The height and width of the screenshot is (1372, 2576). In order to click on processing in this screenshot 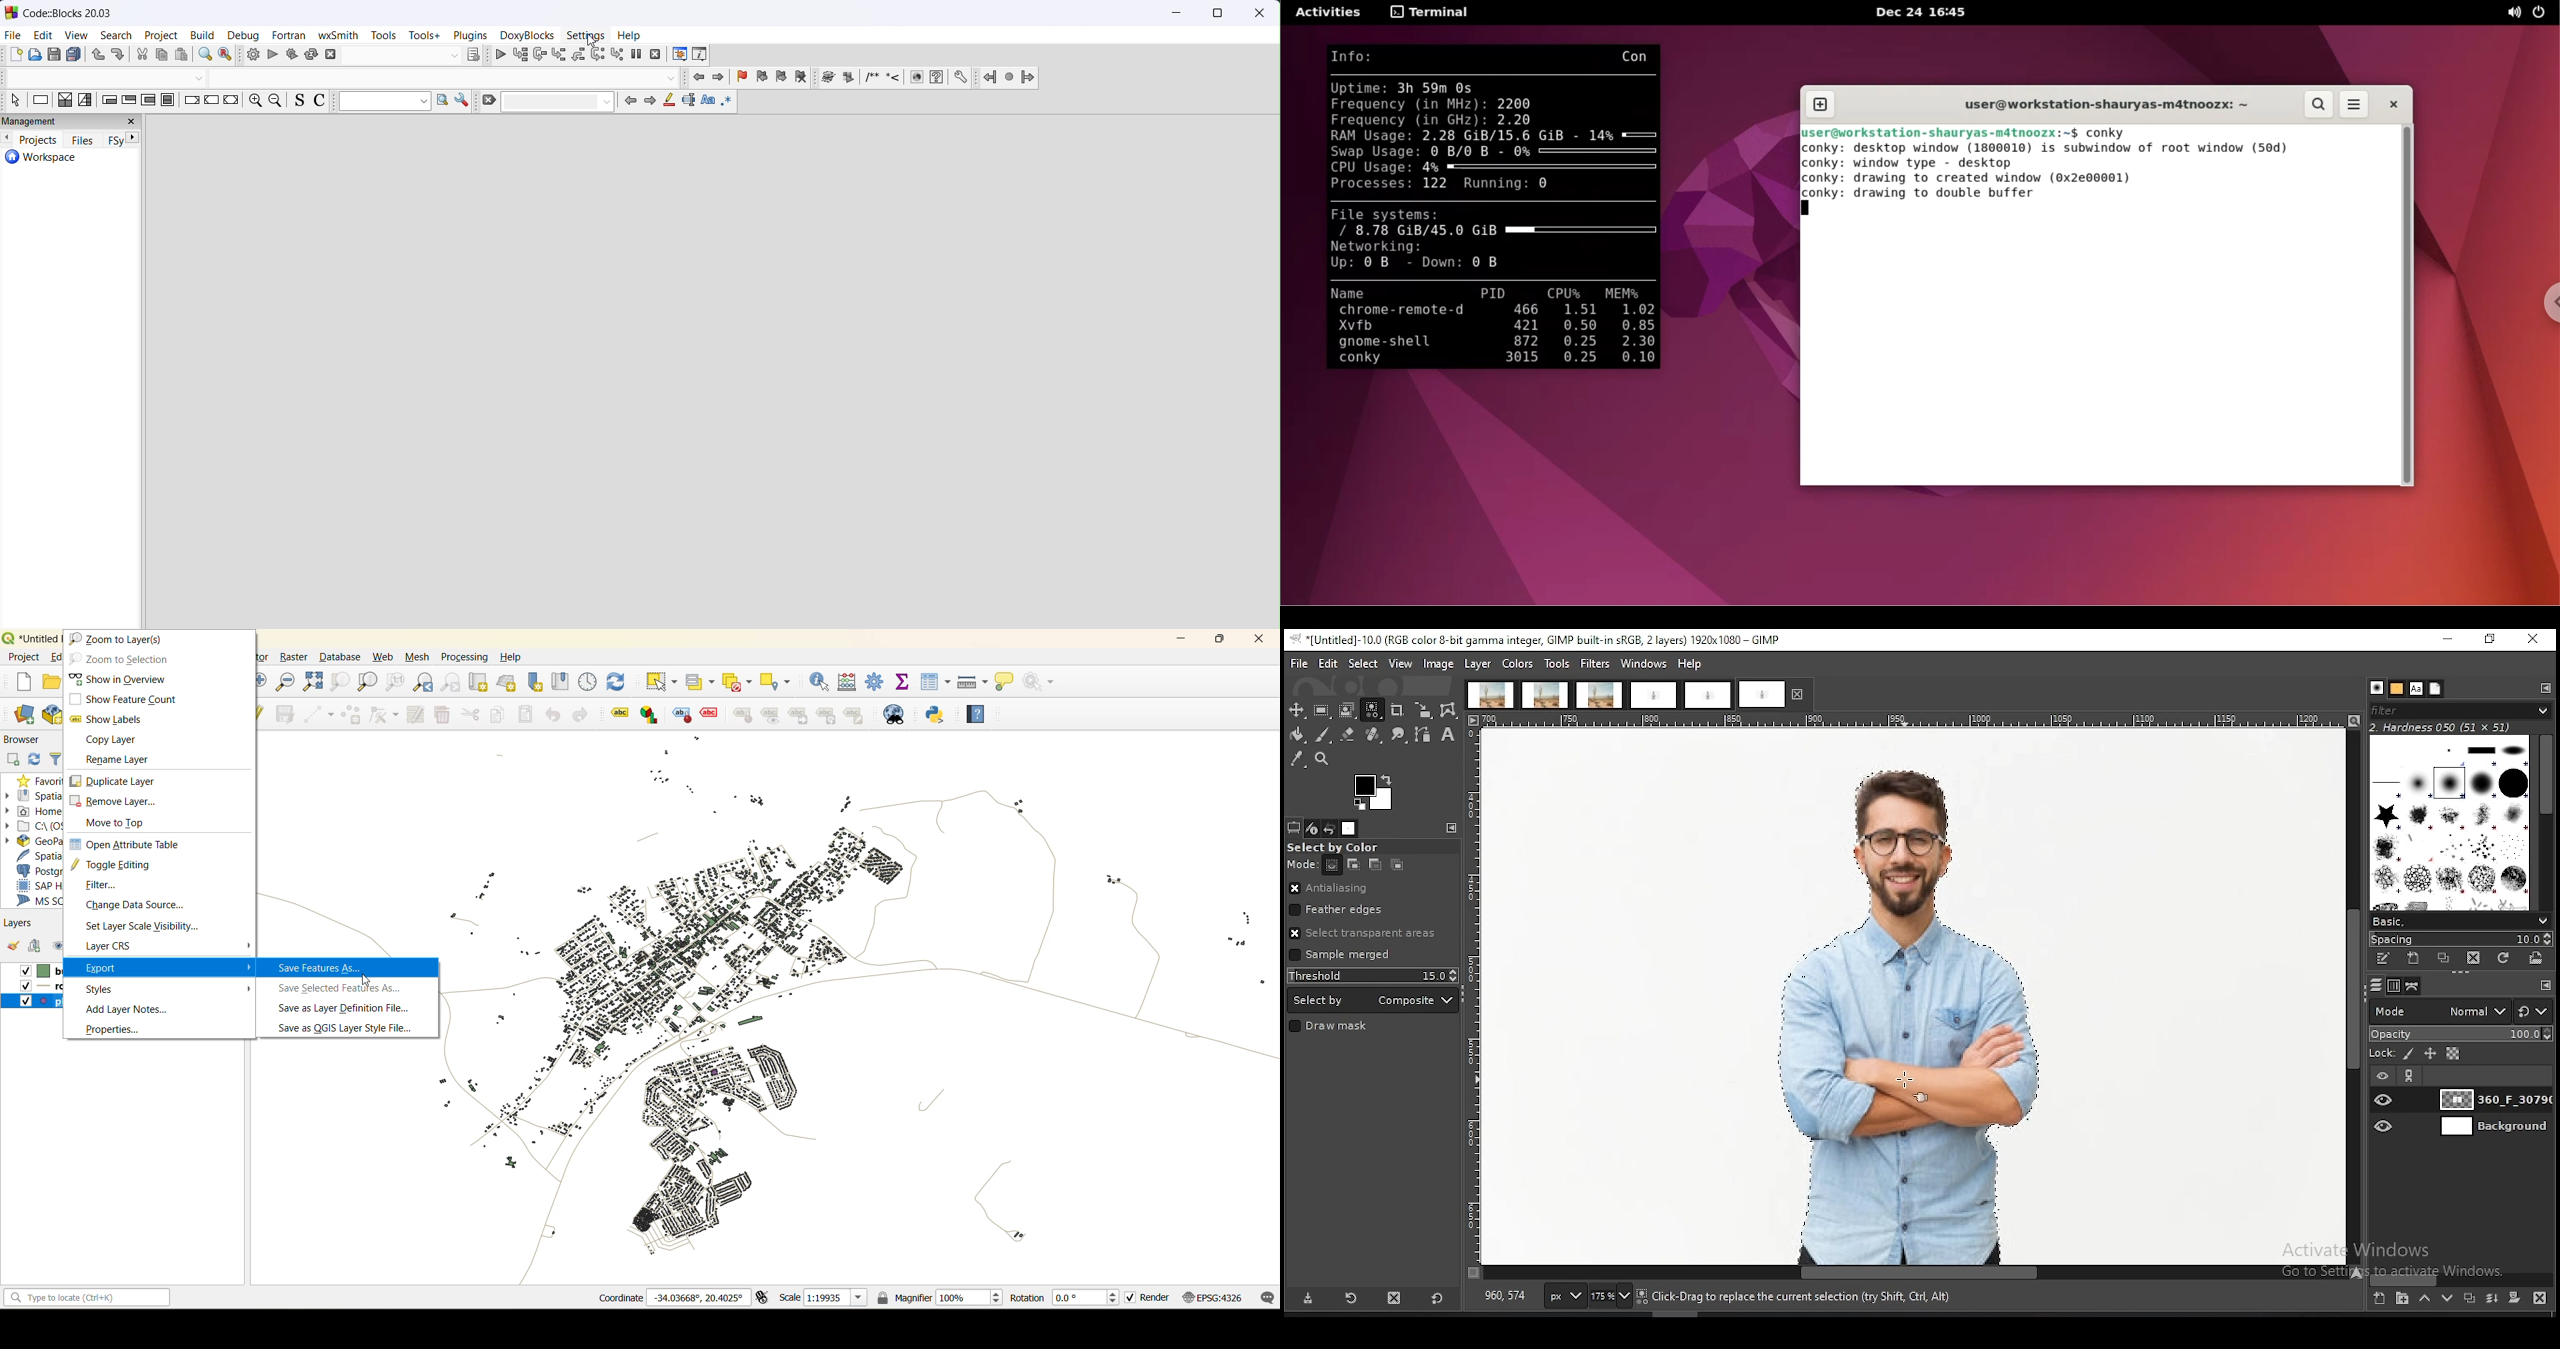, I will do `click(465, 654)`.